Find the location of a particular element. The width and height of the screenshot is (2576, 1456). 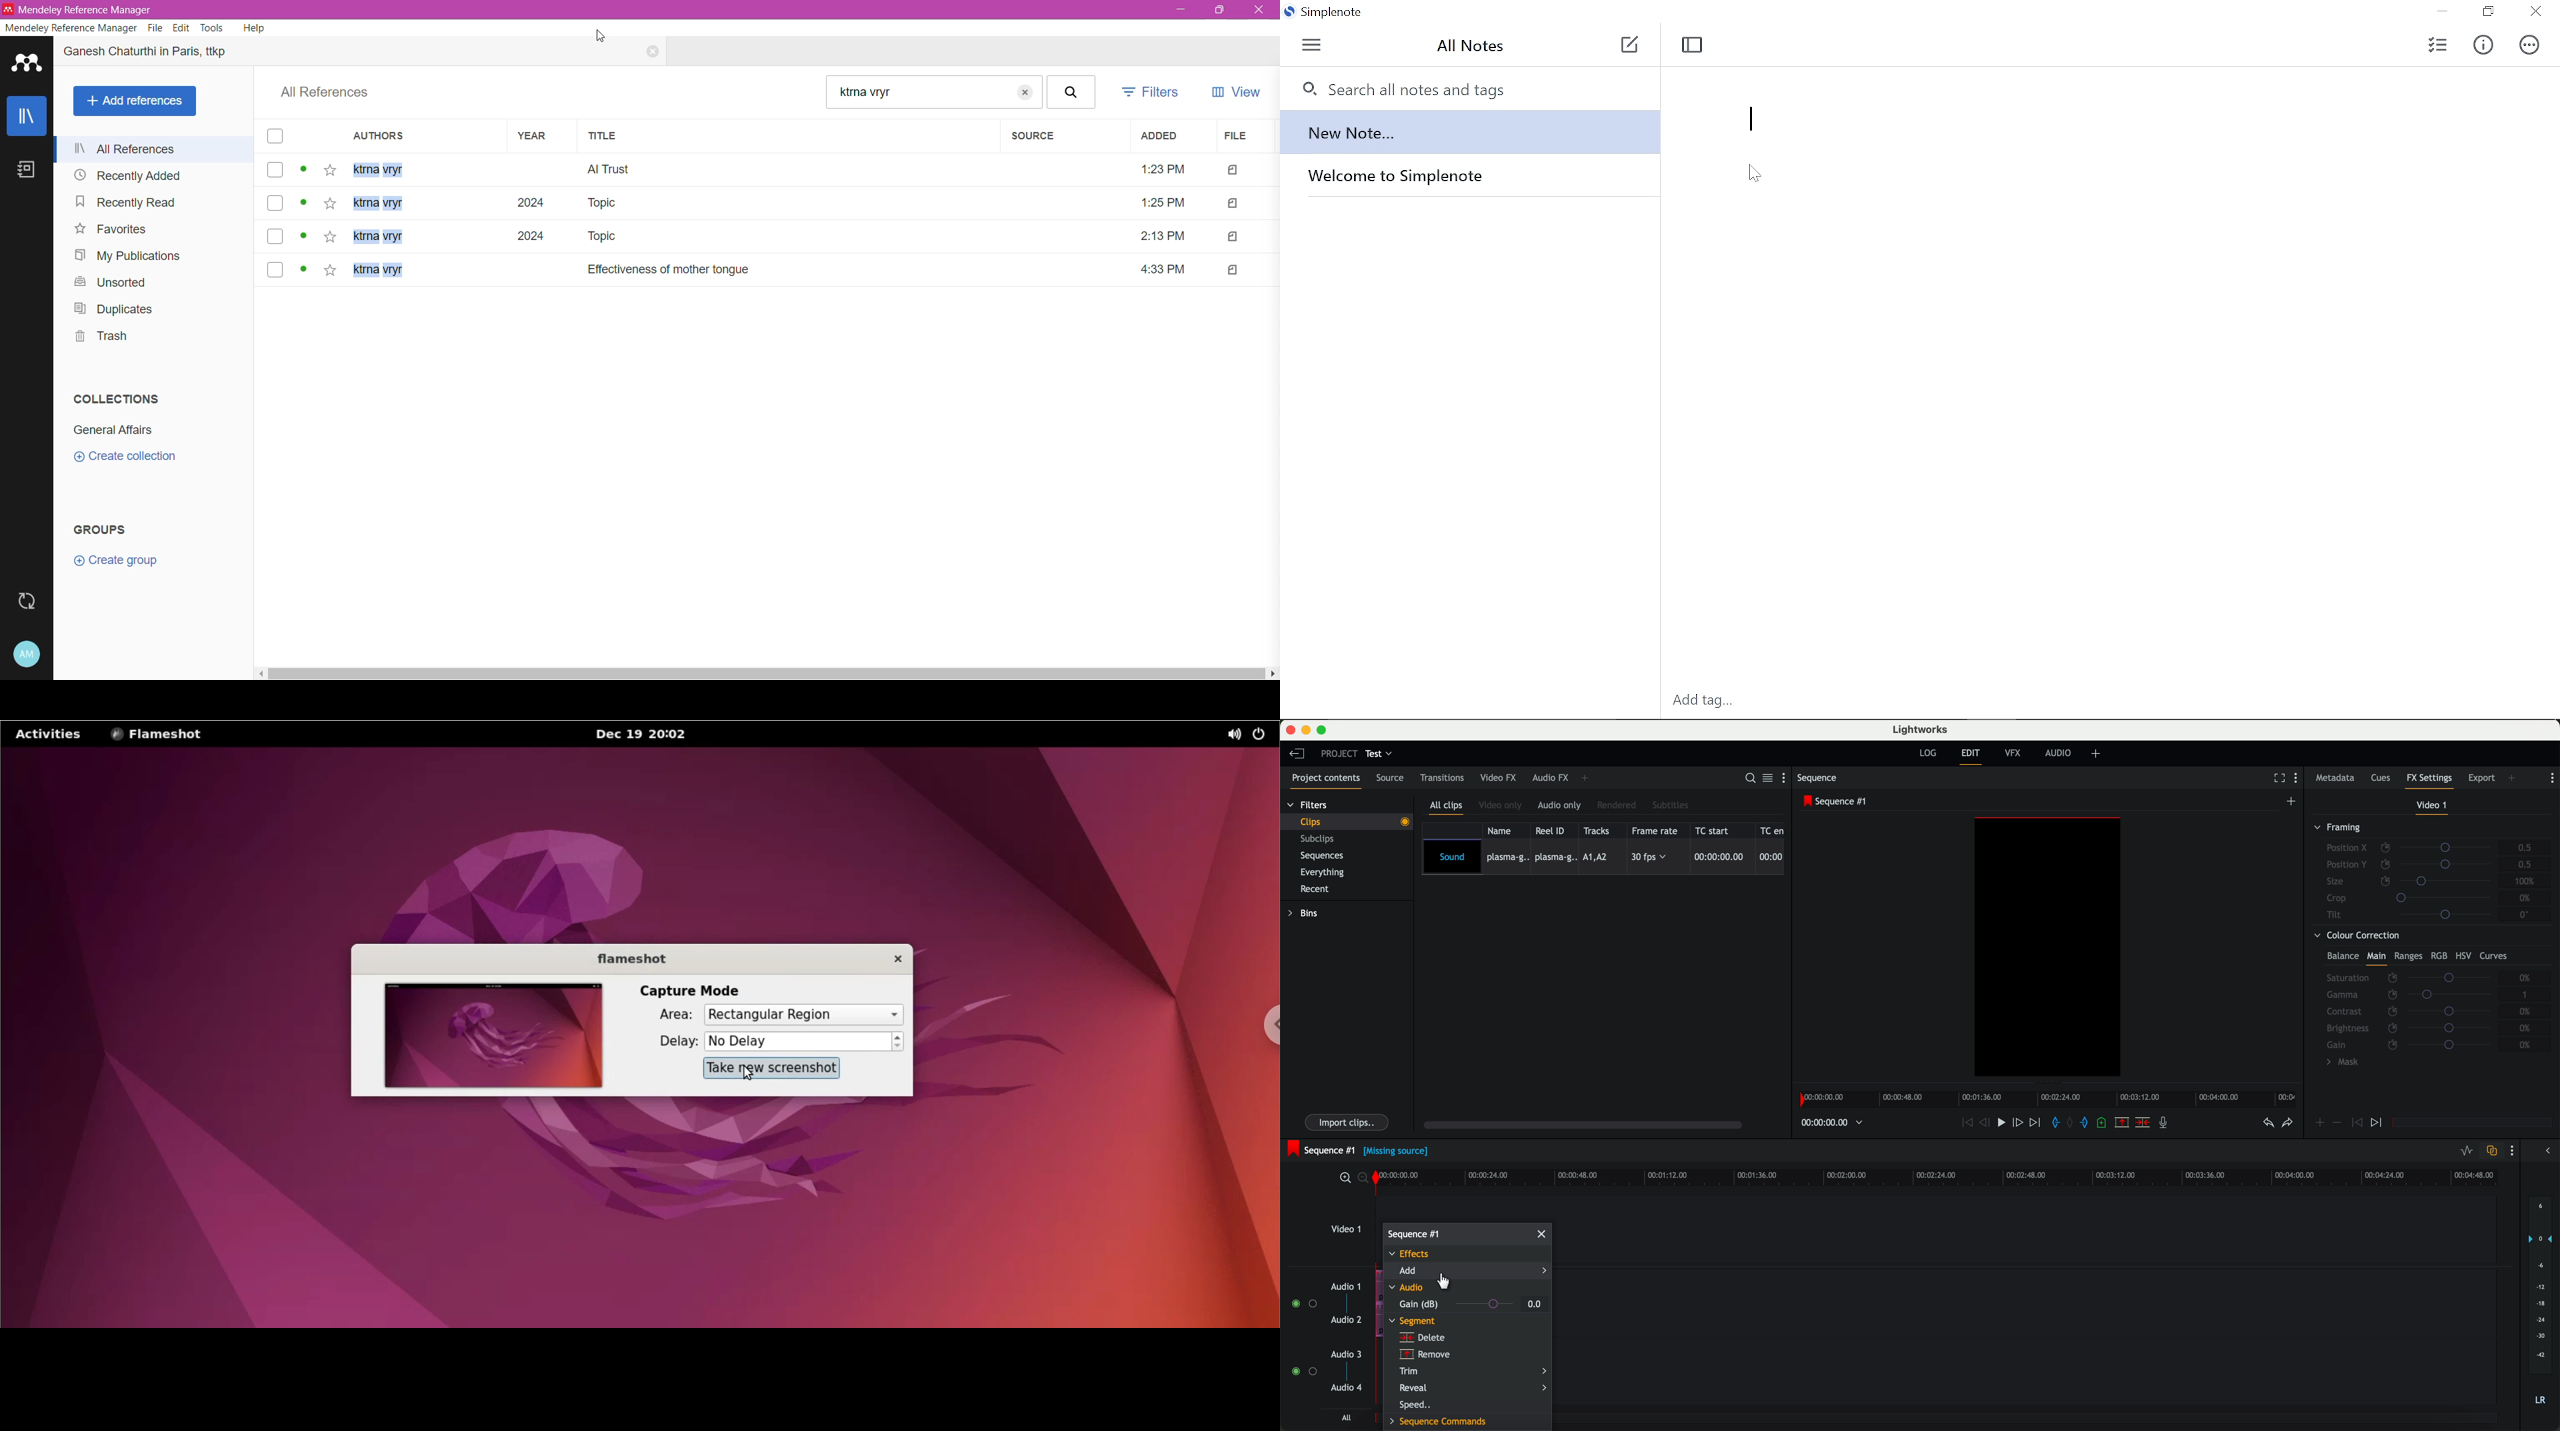

Current window is located at coordinates (1321, 10).